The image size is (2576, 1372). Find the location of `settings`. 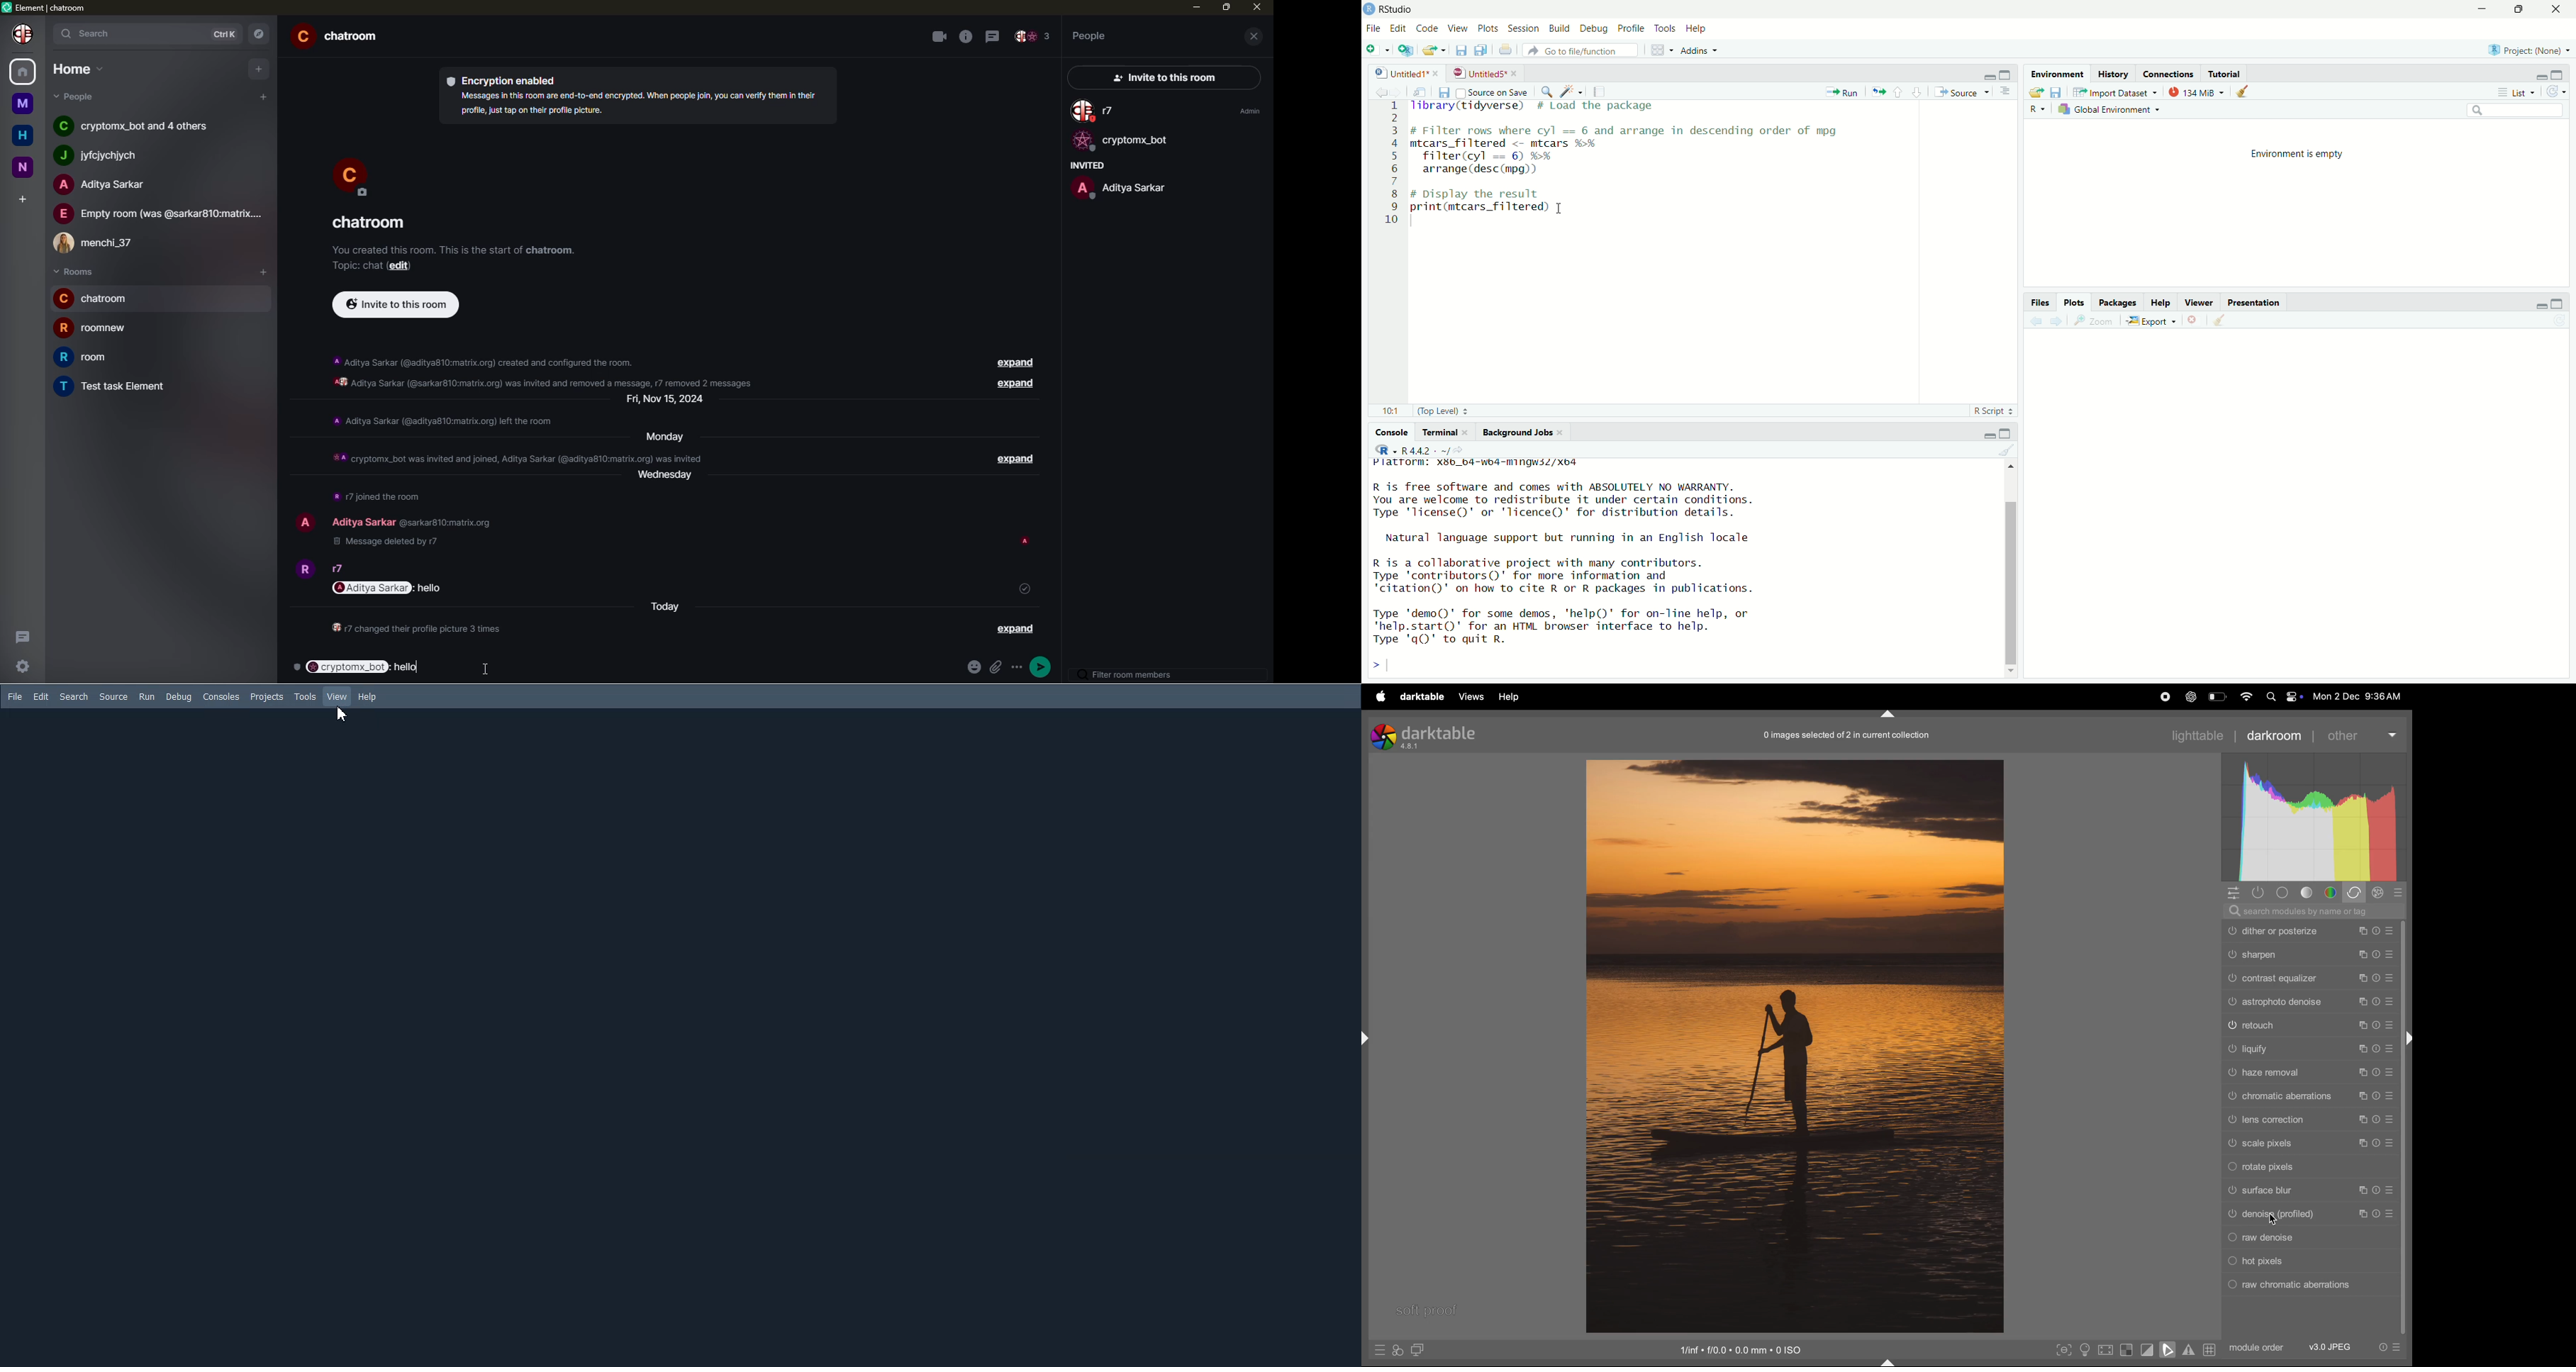

settings is located at coordinates (24, 665).